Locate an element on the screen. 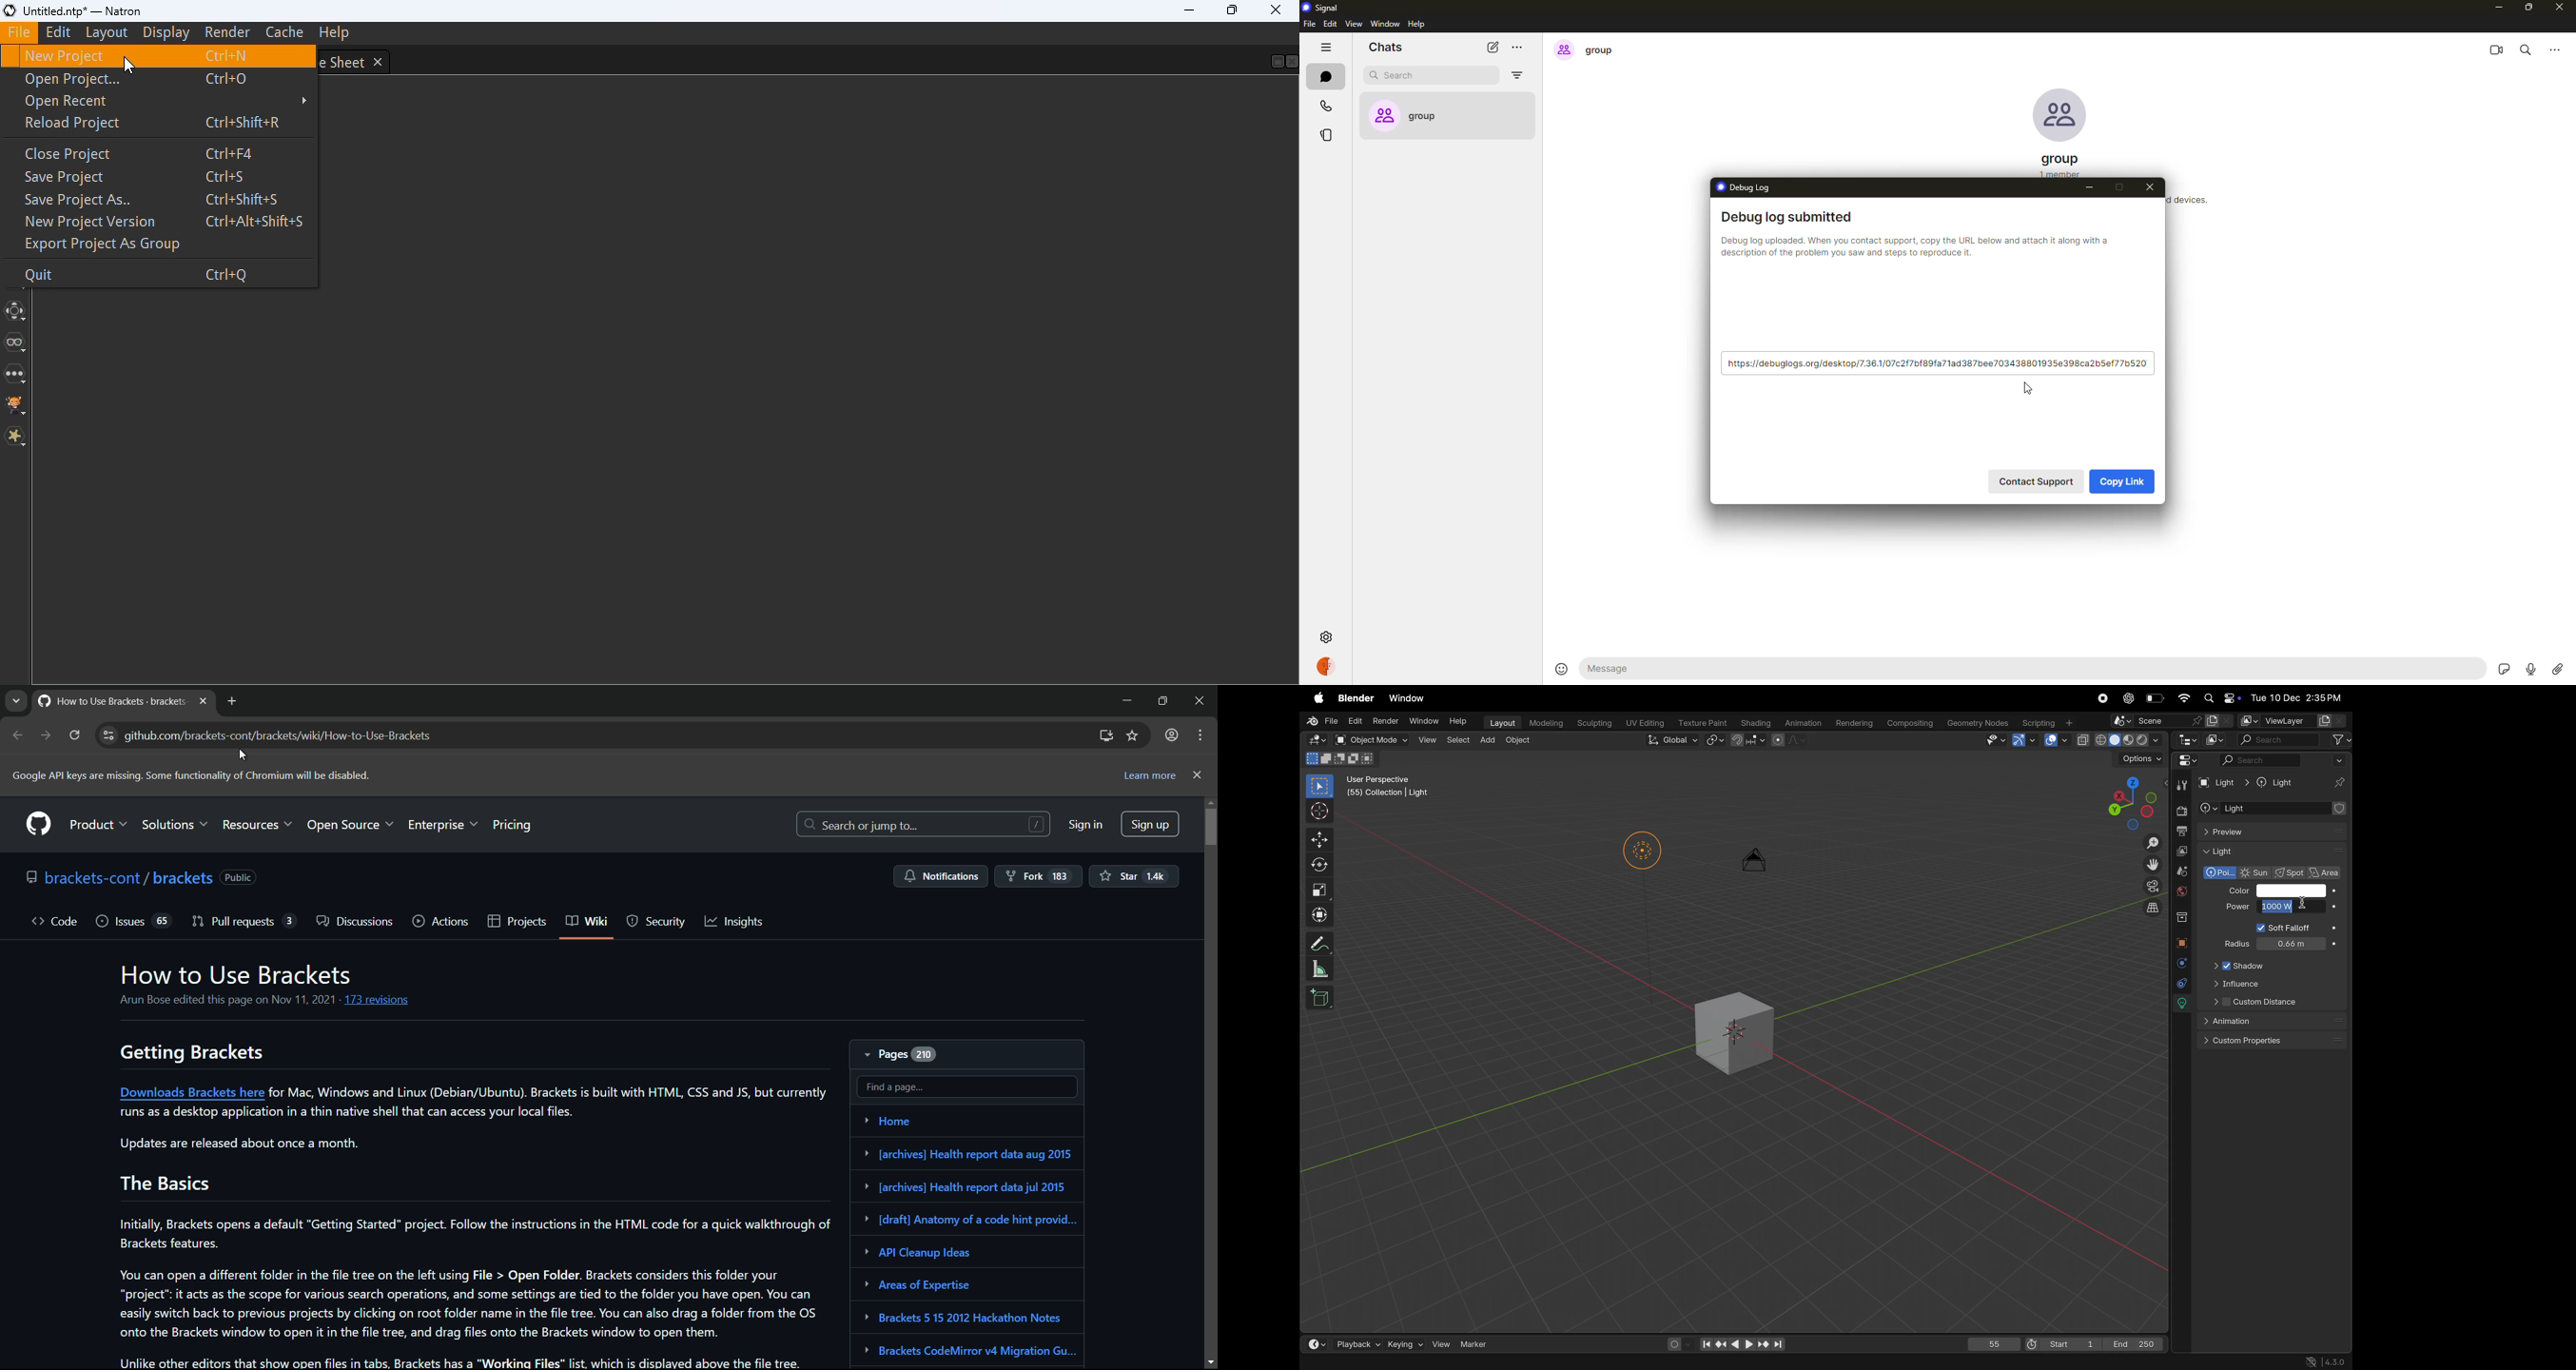 This screenshot has width=2576, height=1372. select is located at coordinates (1459, 742).